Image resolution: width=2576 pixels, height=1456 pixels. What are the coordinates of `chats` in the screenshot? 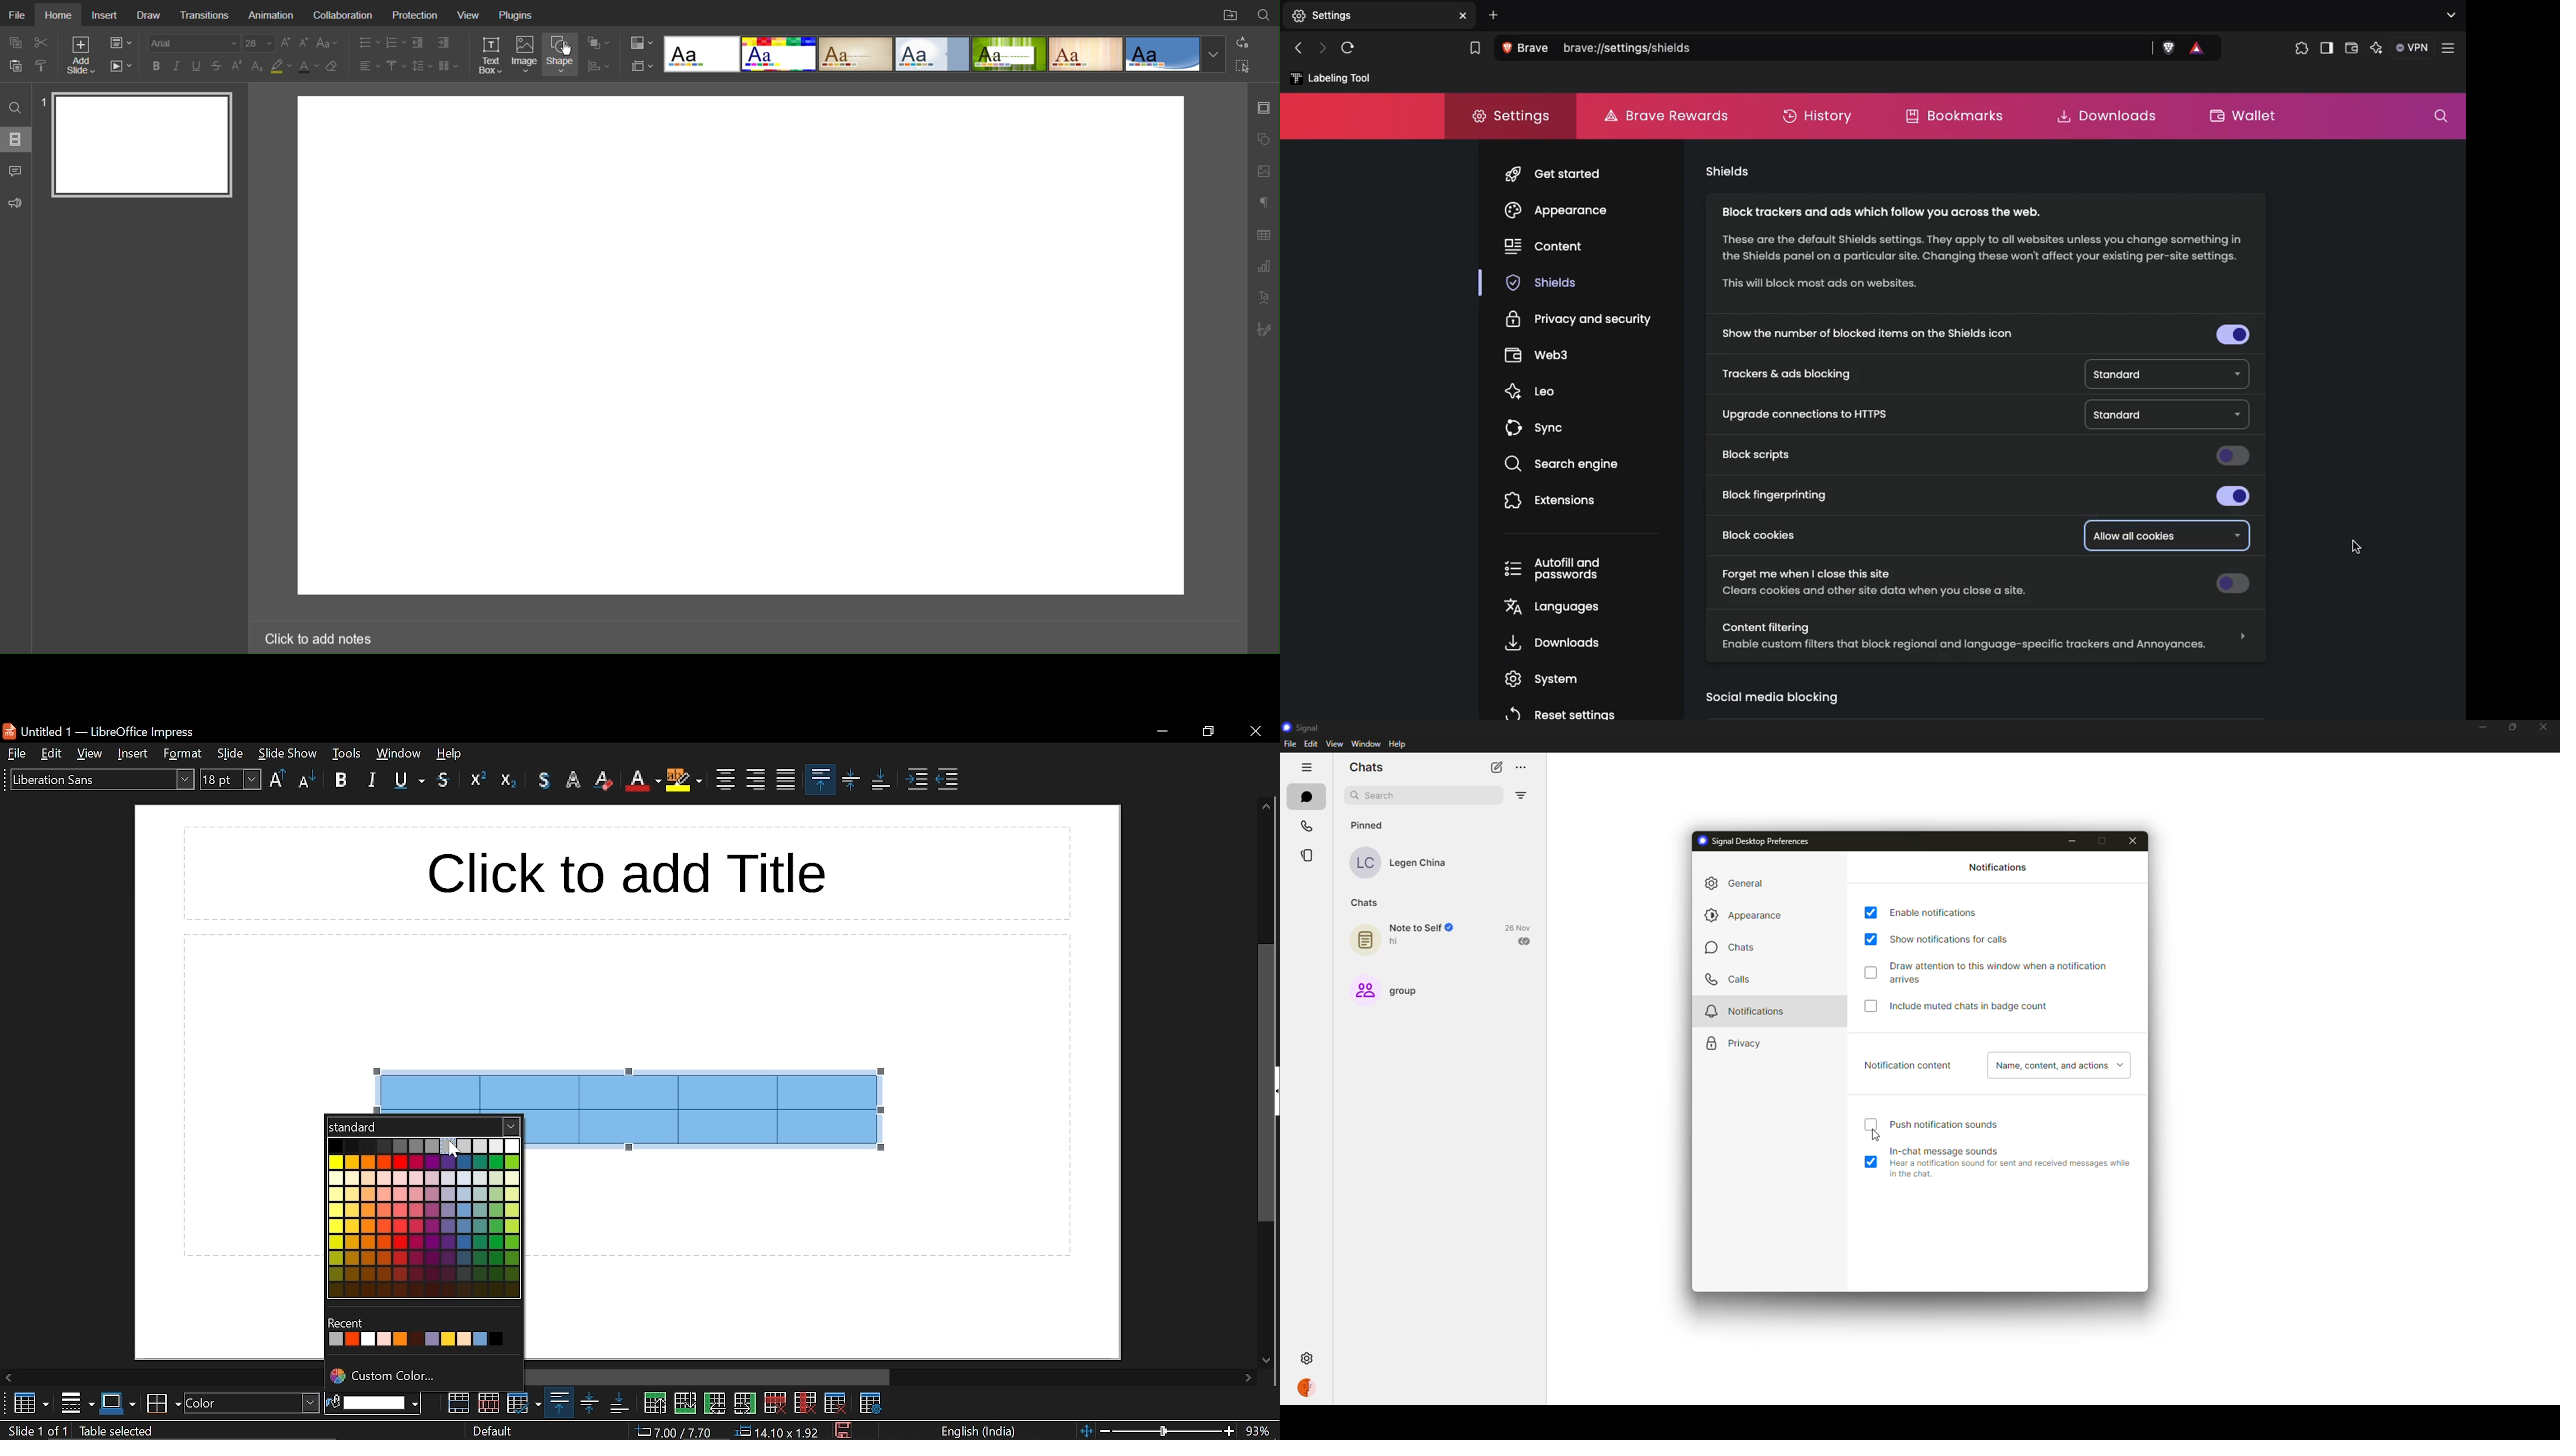 It's located at (1730, 949).